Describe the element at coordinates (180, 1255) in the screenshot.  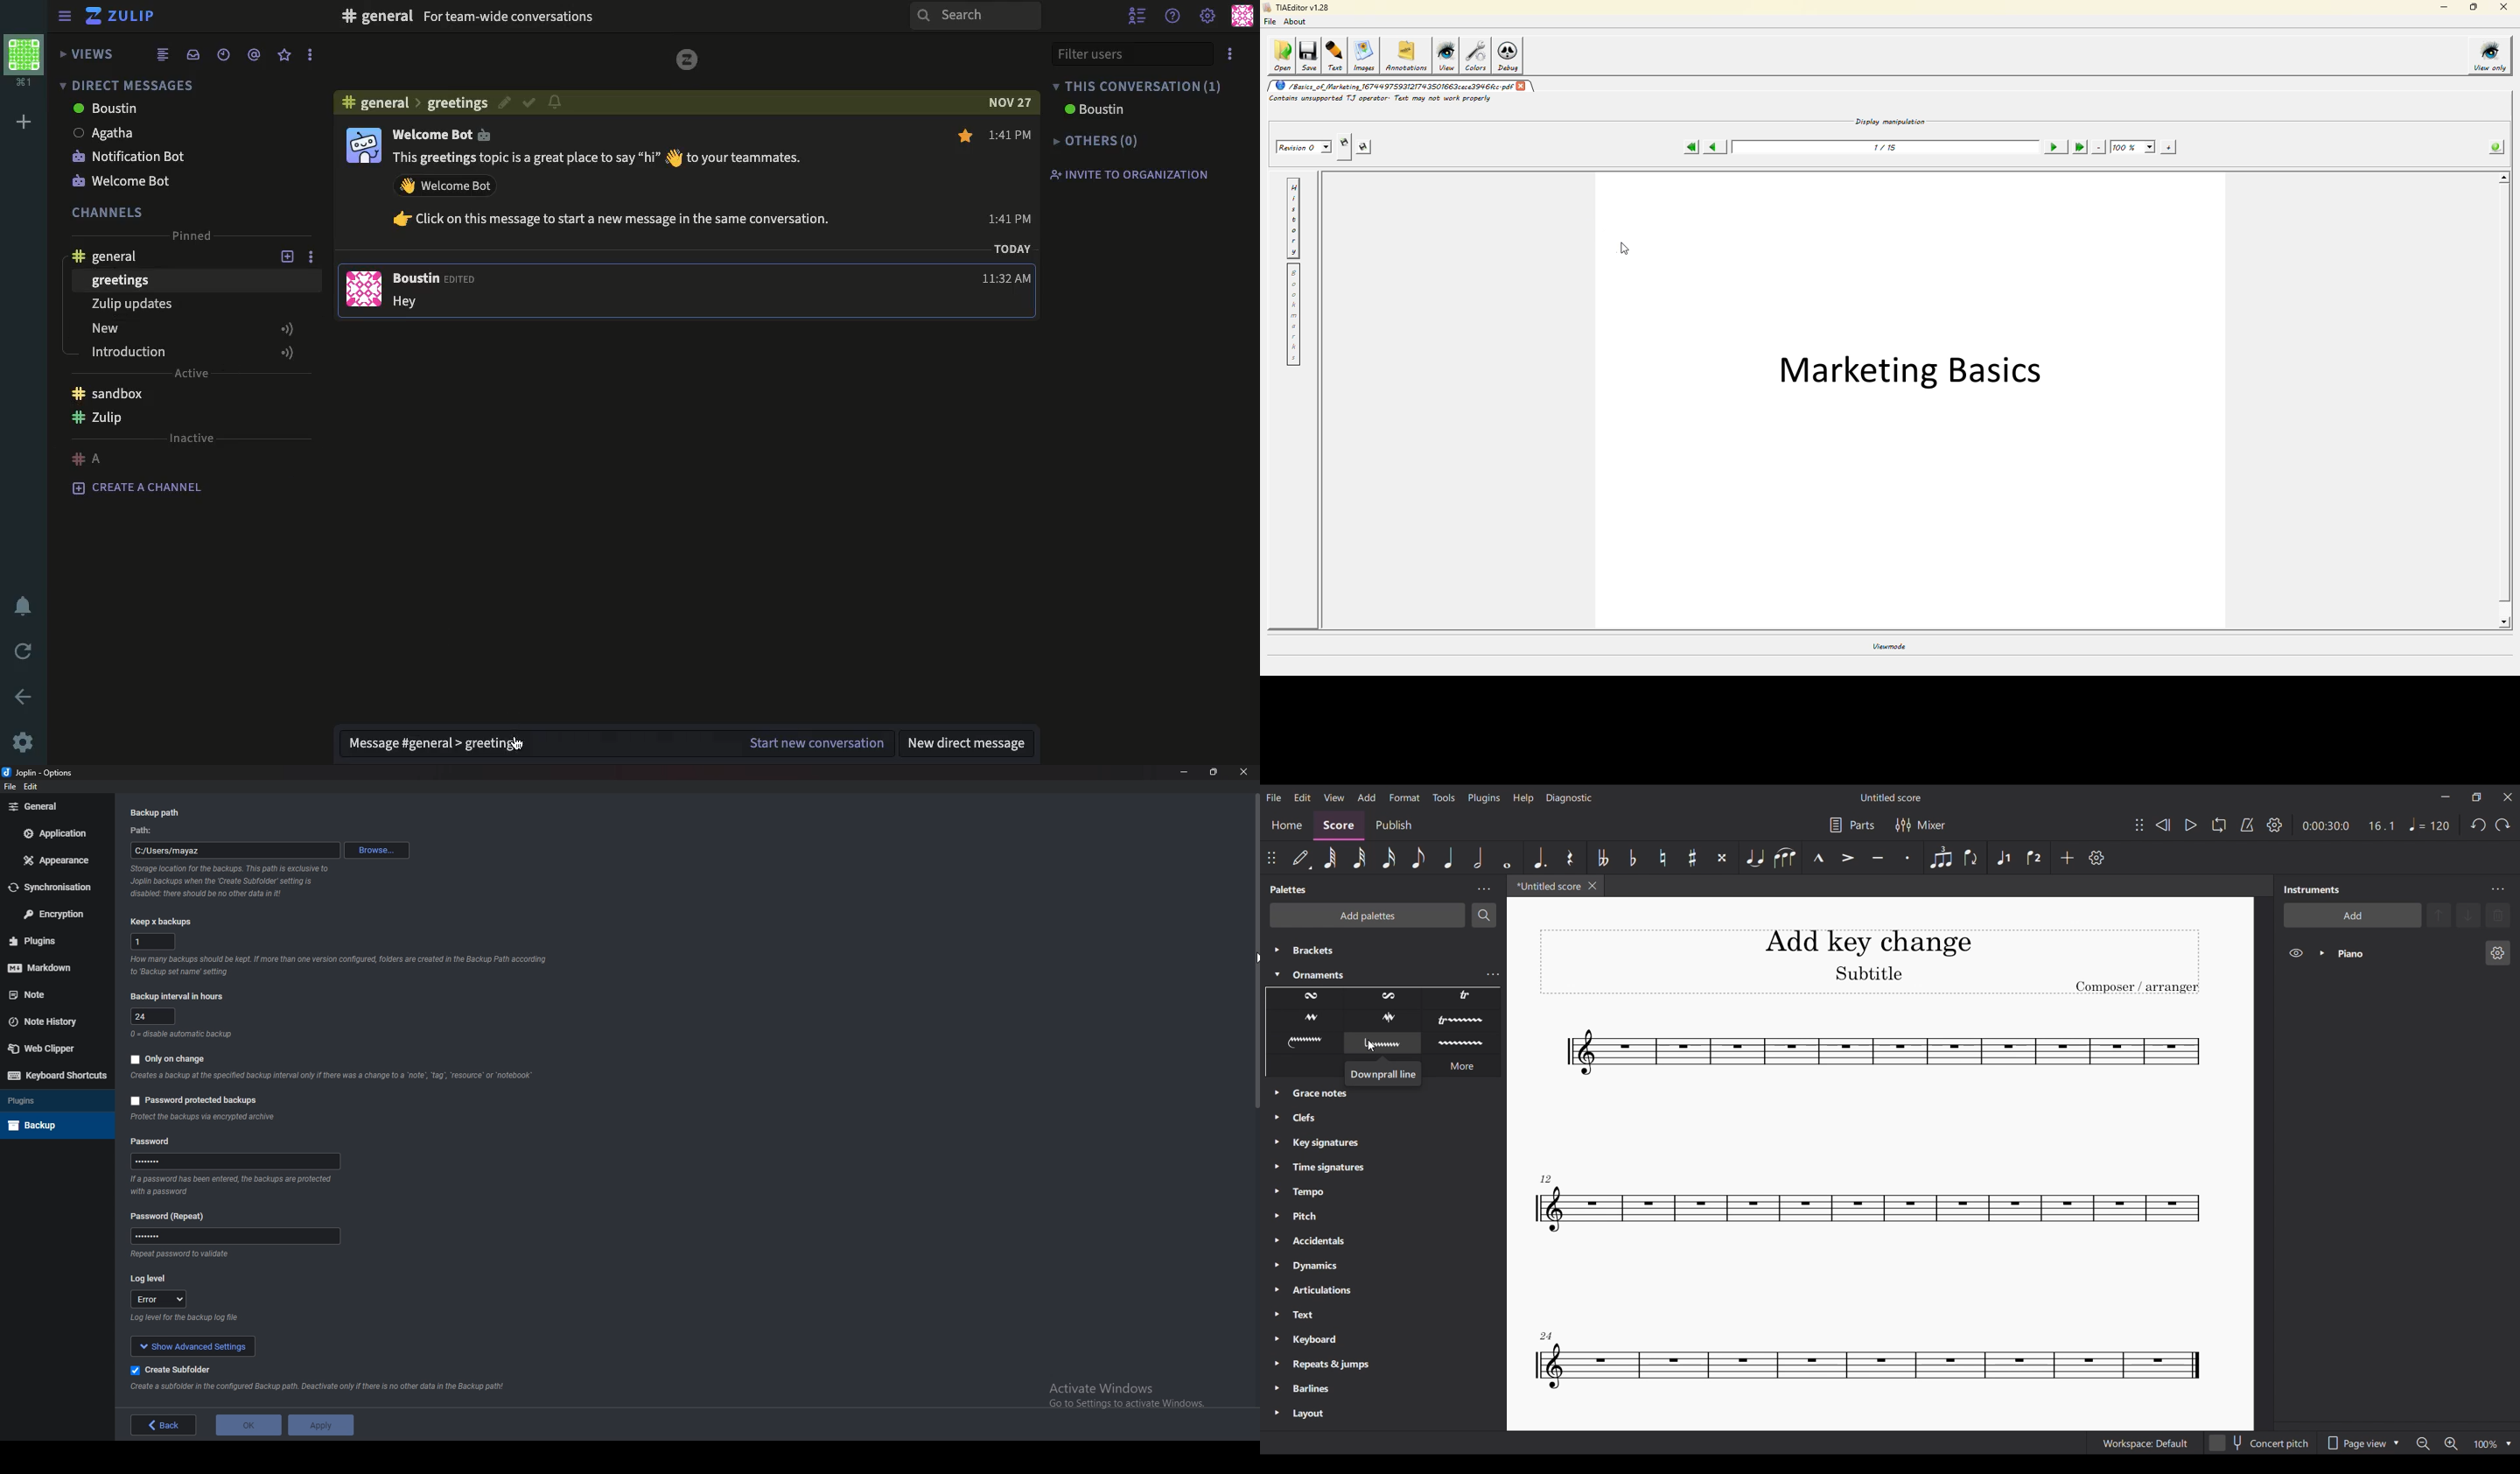
I see `Info` at that location.